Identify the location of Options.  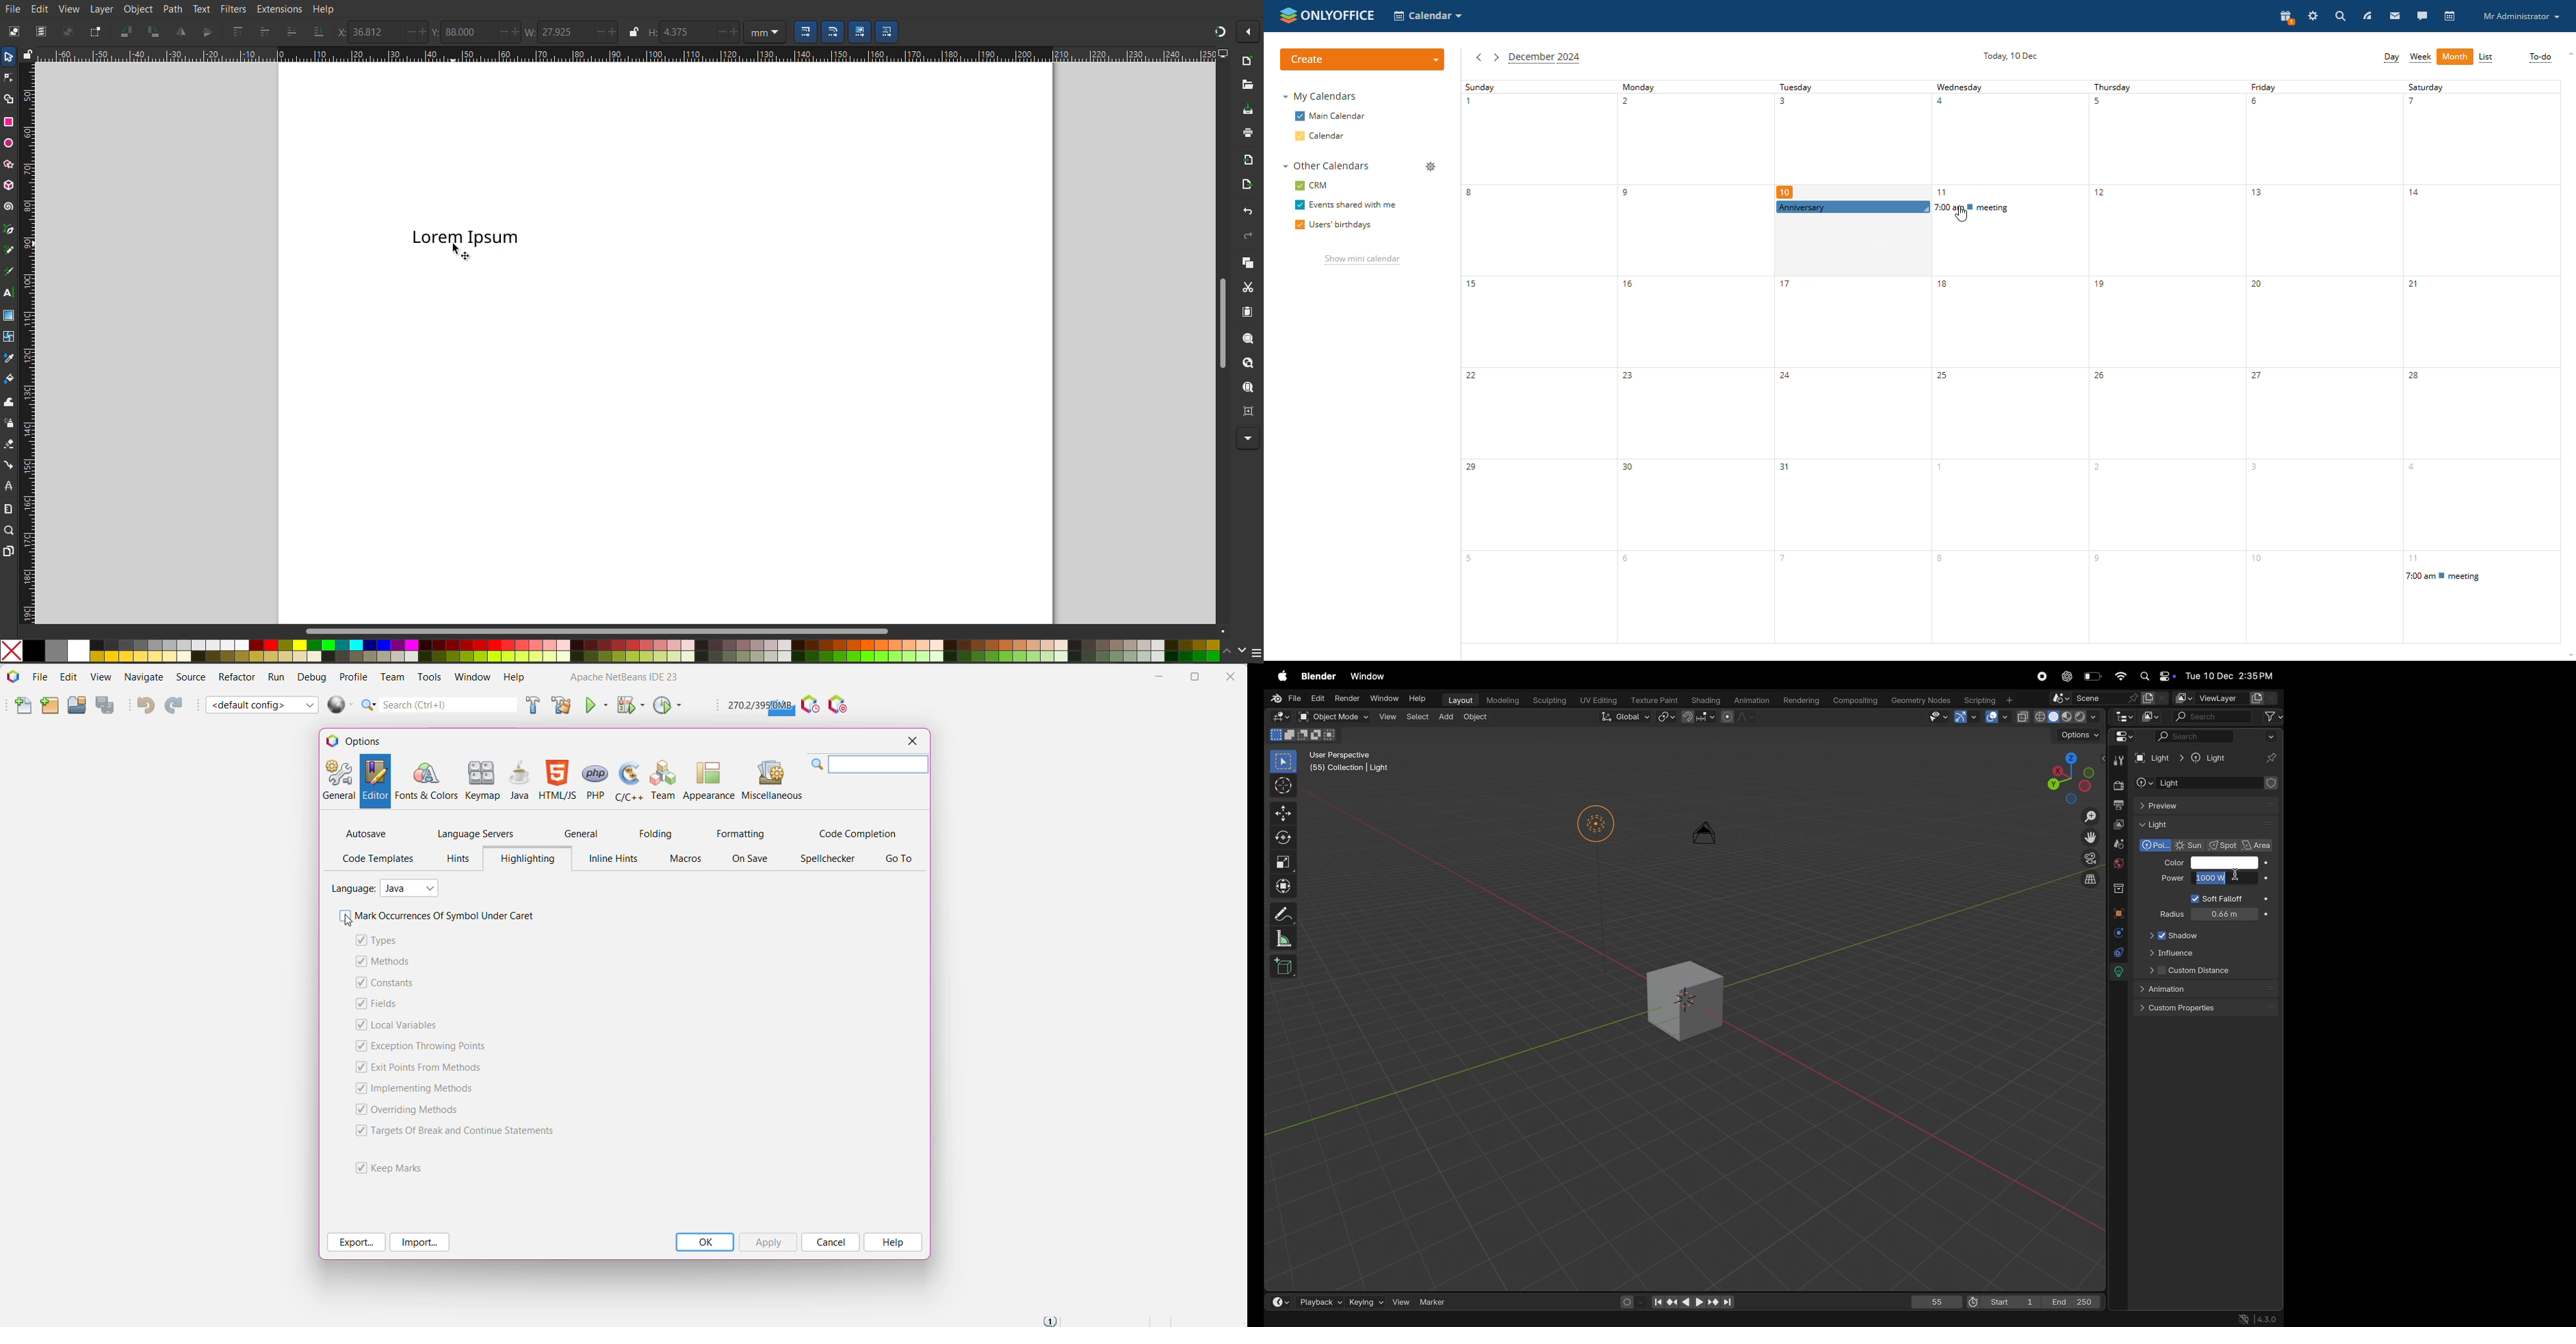
(1251, 32).